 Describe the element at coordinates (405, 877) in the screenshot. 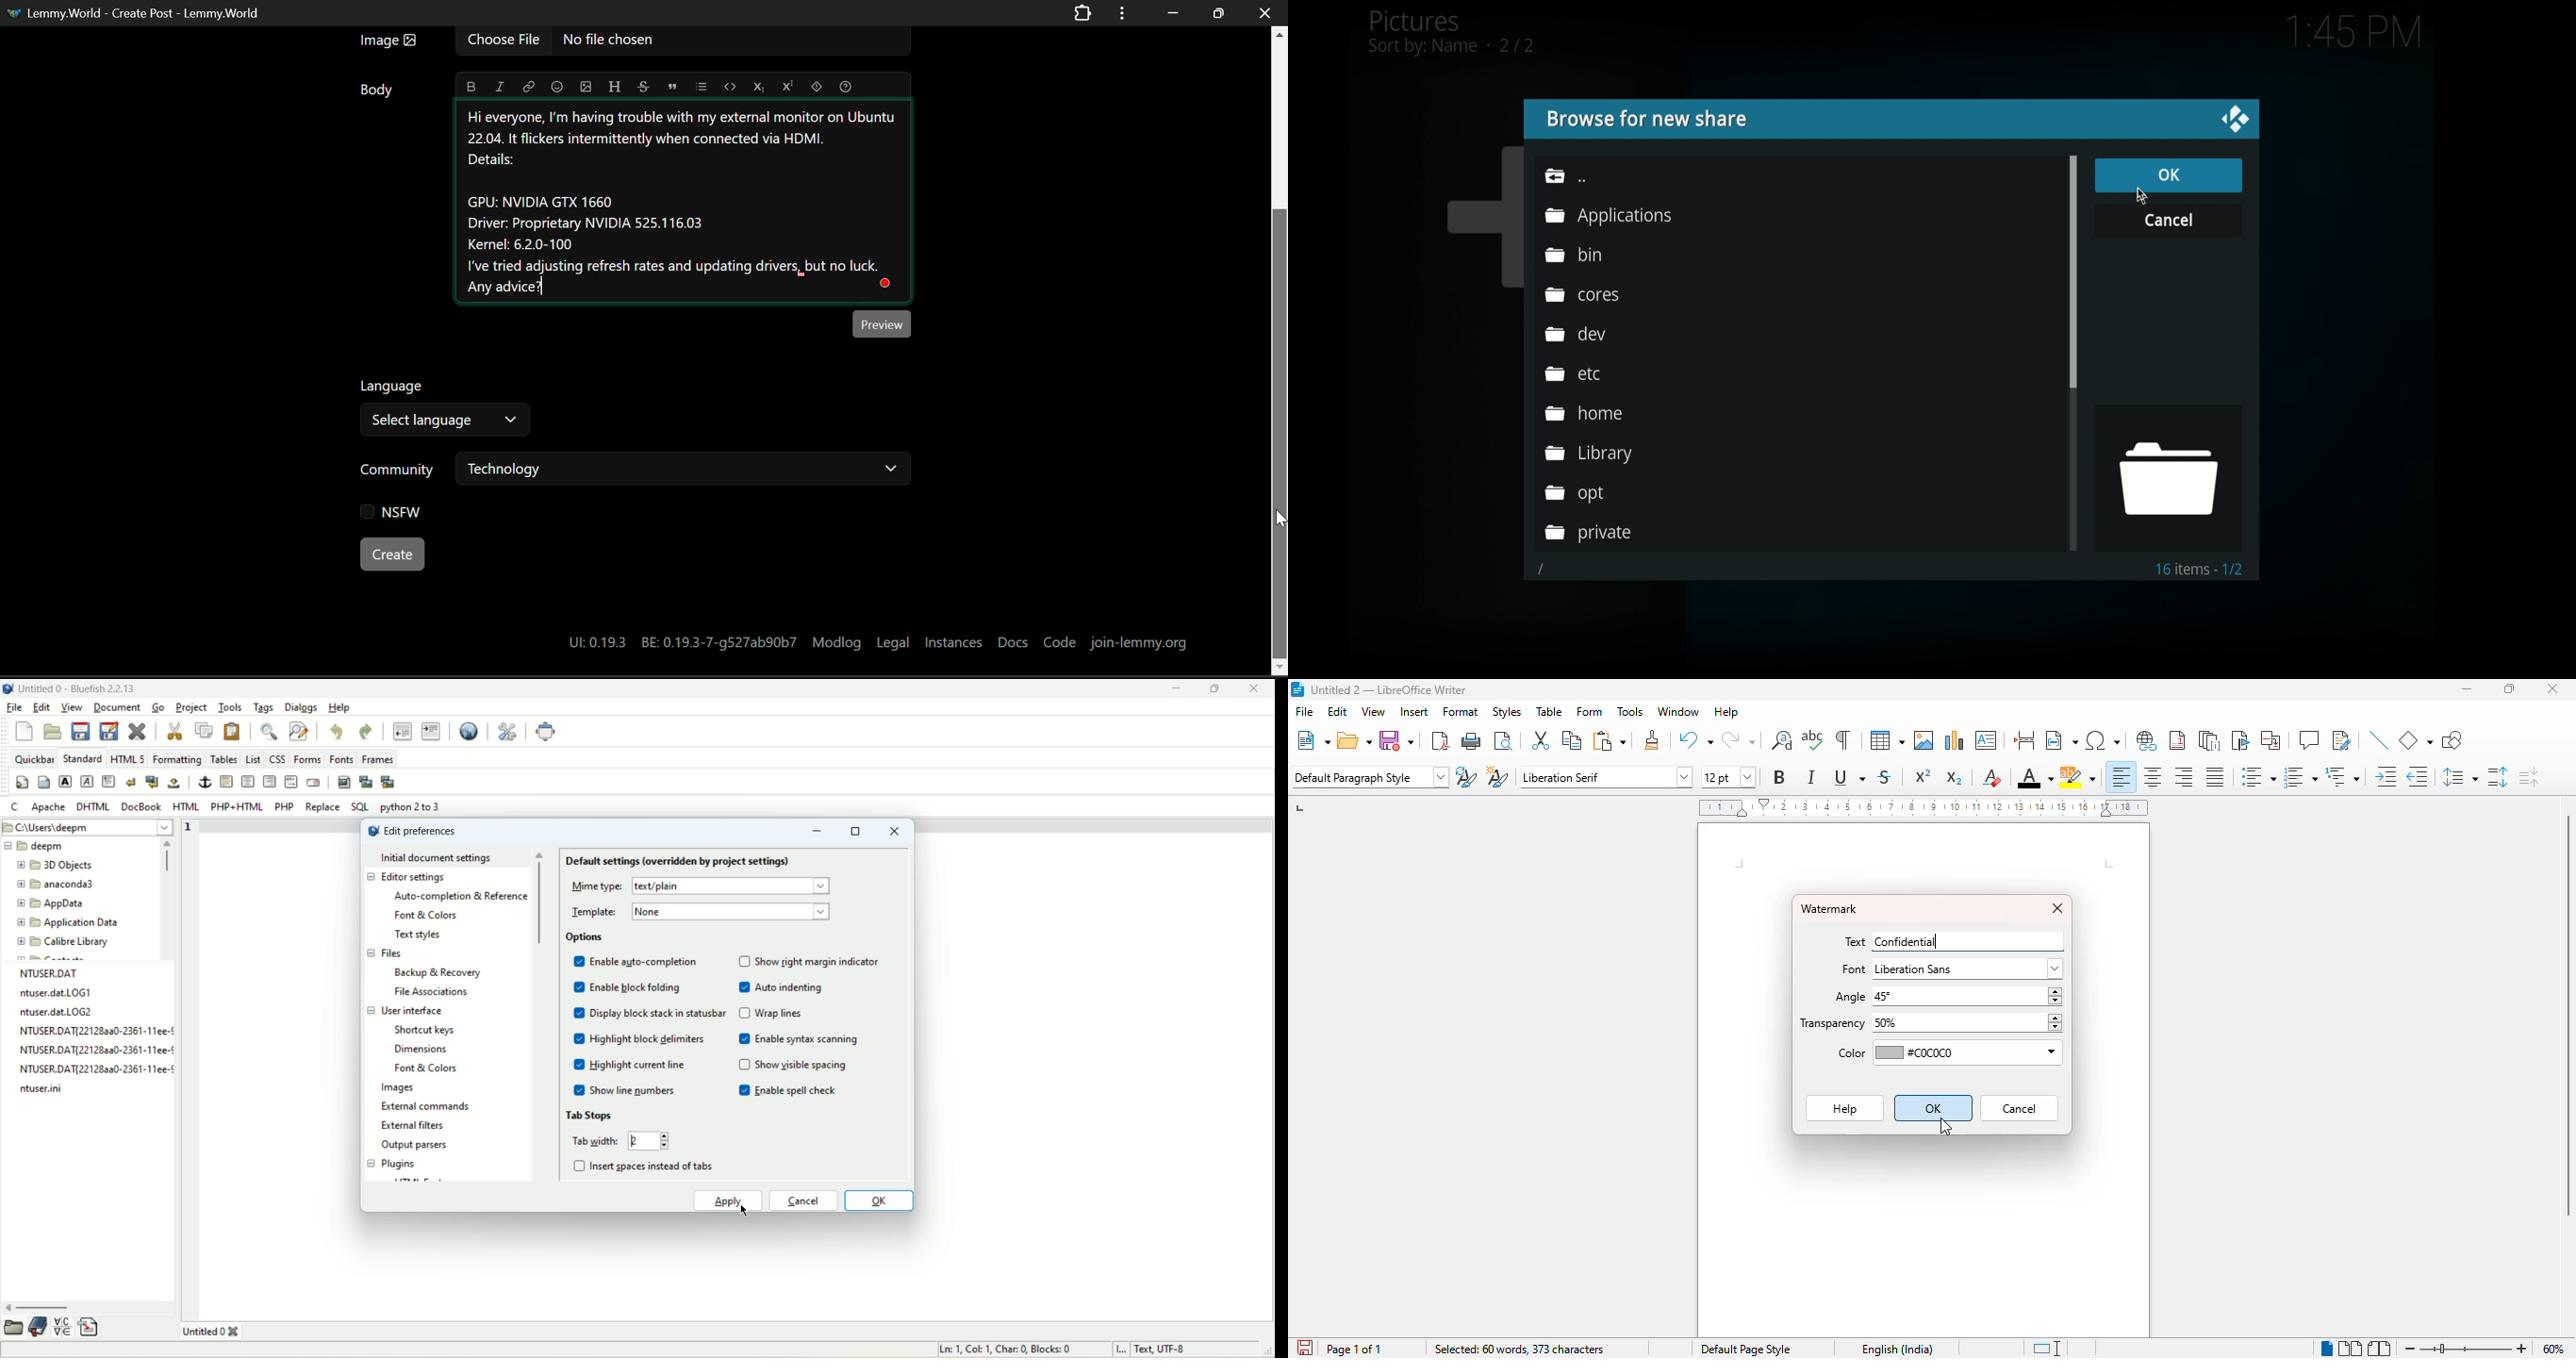

I see `editor settings` at that location.